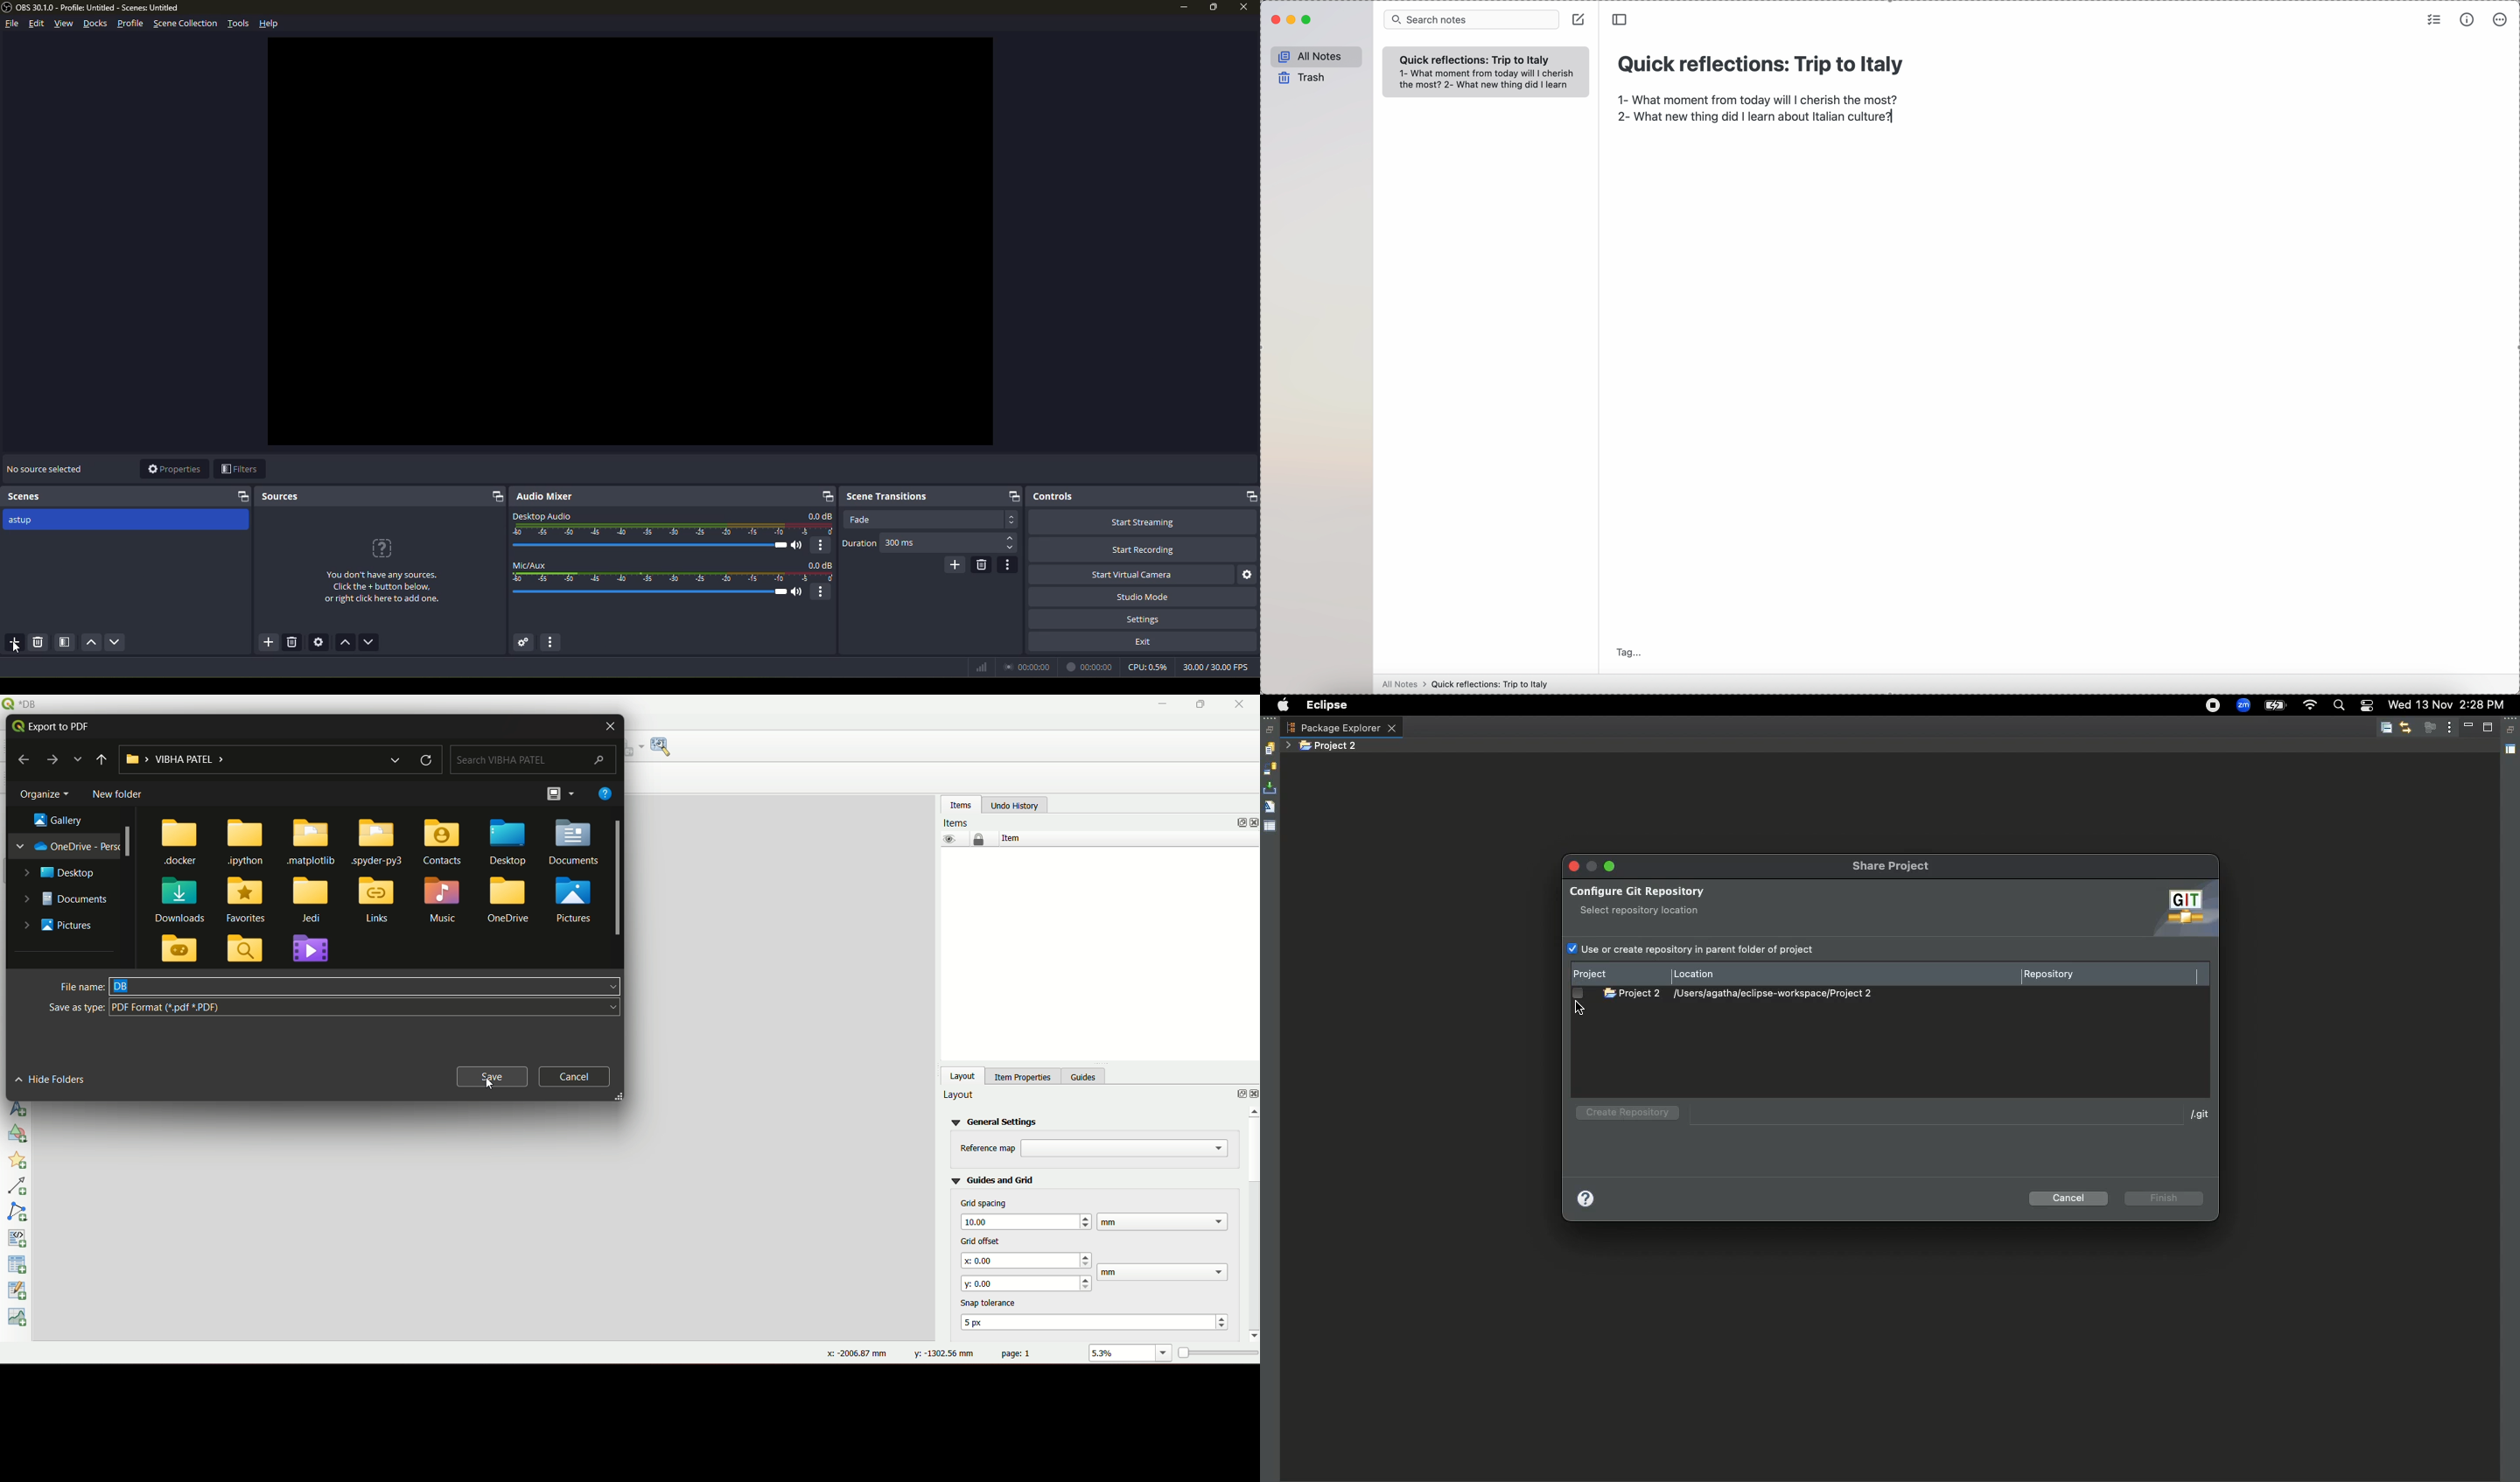 This screenshot has height=1484, width=2520. What do you see at coordinates (1759, 68) in the screenshot?
I see `Quick reflections: Trip to Italy` at bounding box center [1759, 68].